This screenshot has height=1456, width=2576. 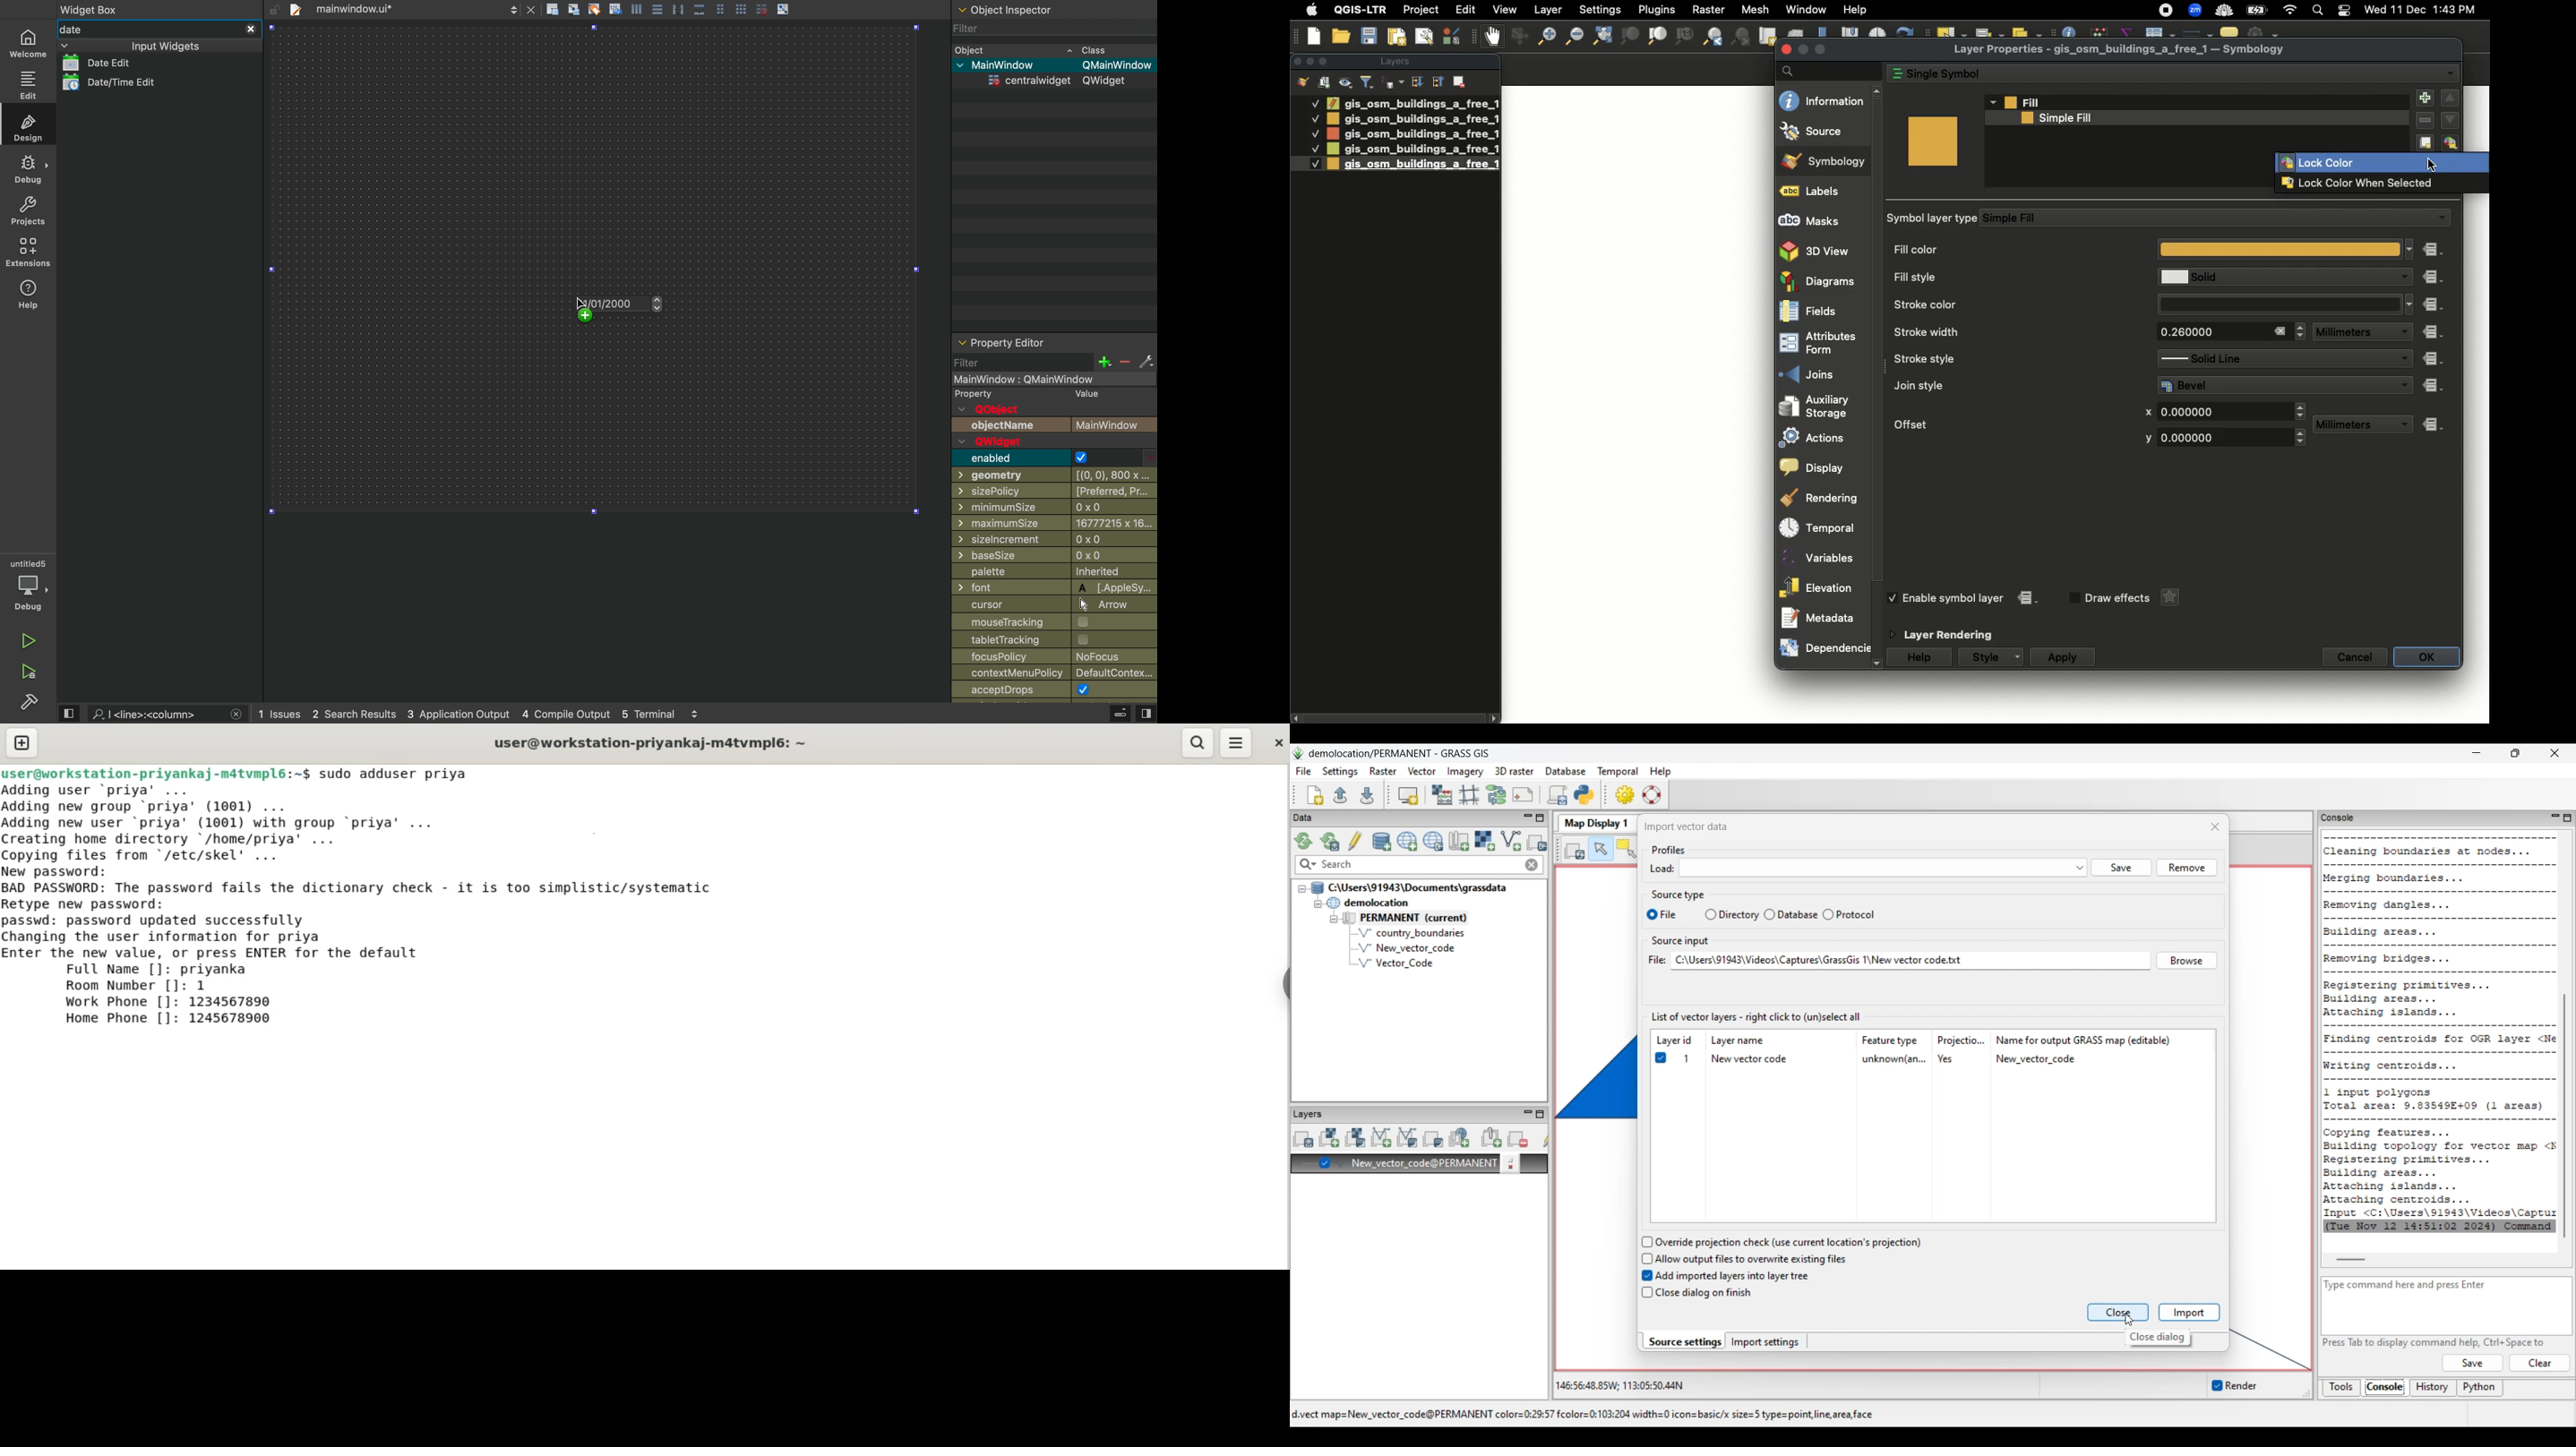 I want to click on New printout layer , so click(x=1397, y=37).